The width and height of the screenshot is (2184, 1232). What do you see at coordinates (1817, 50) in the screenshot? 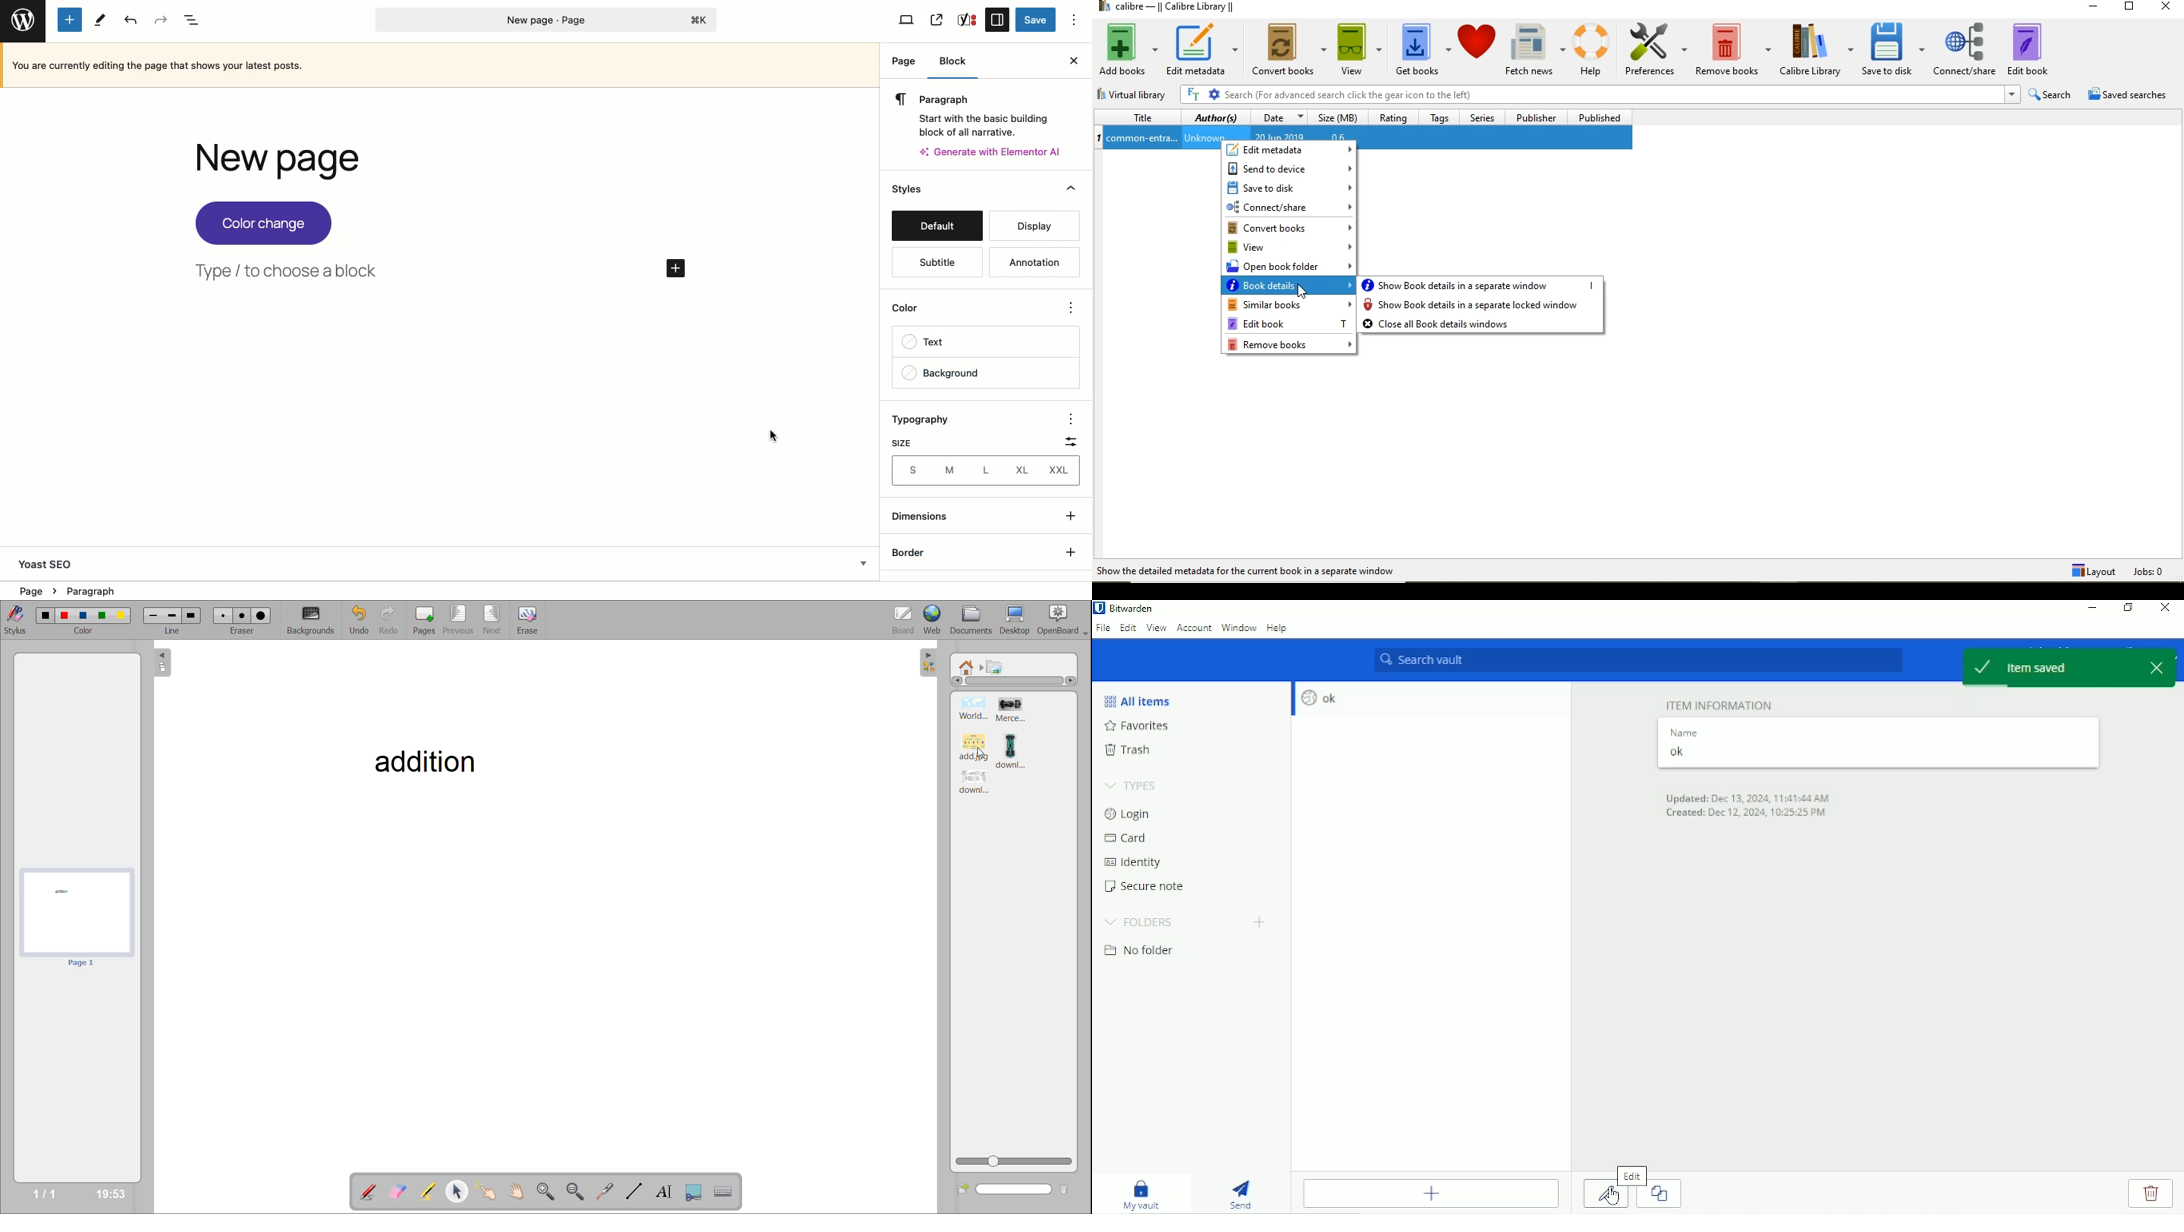
I see `calibre library` at bounding box center [1817, 50].